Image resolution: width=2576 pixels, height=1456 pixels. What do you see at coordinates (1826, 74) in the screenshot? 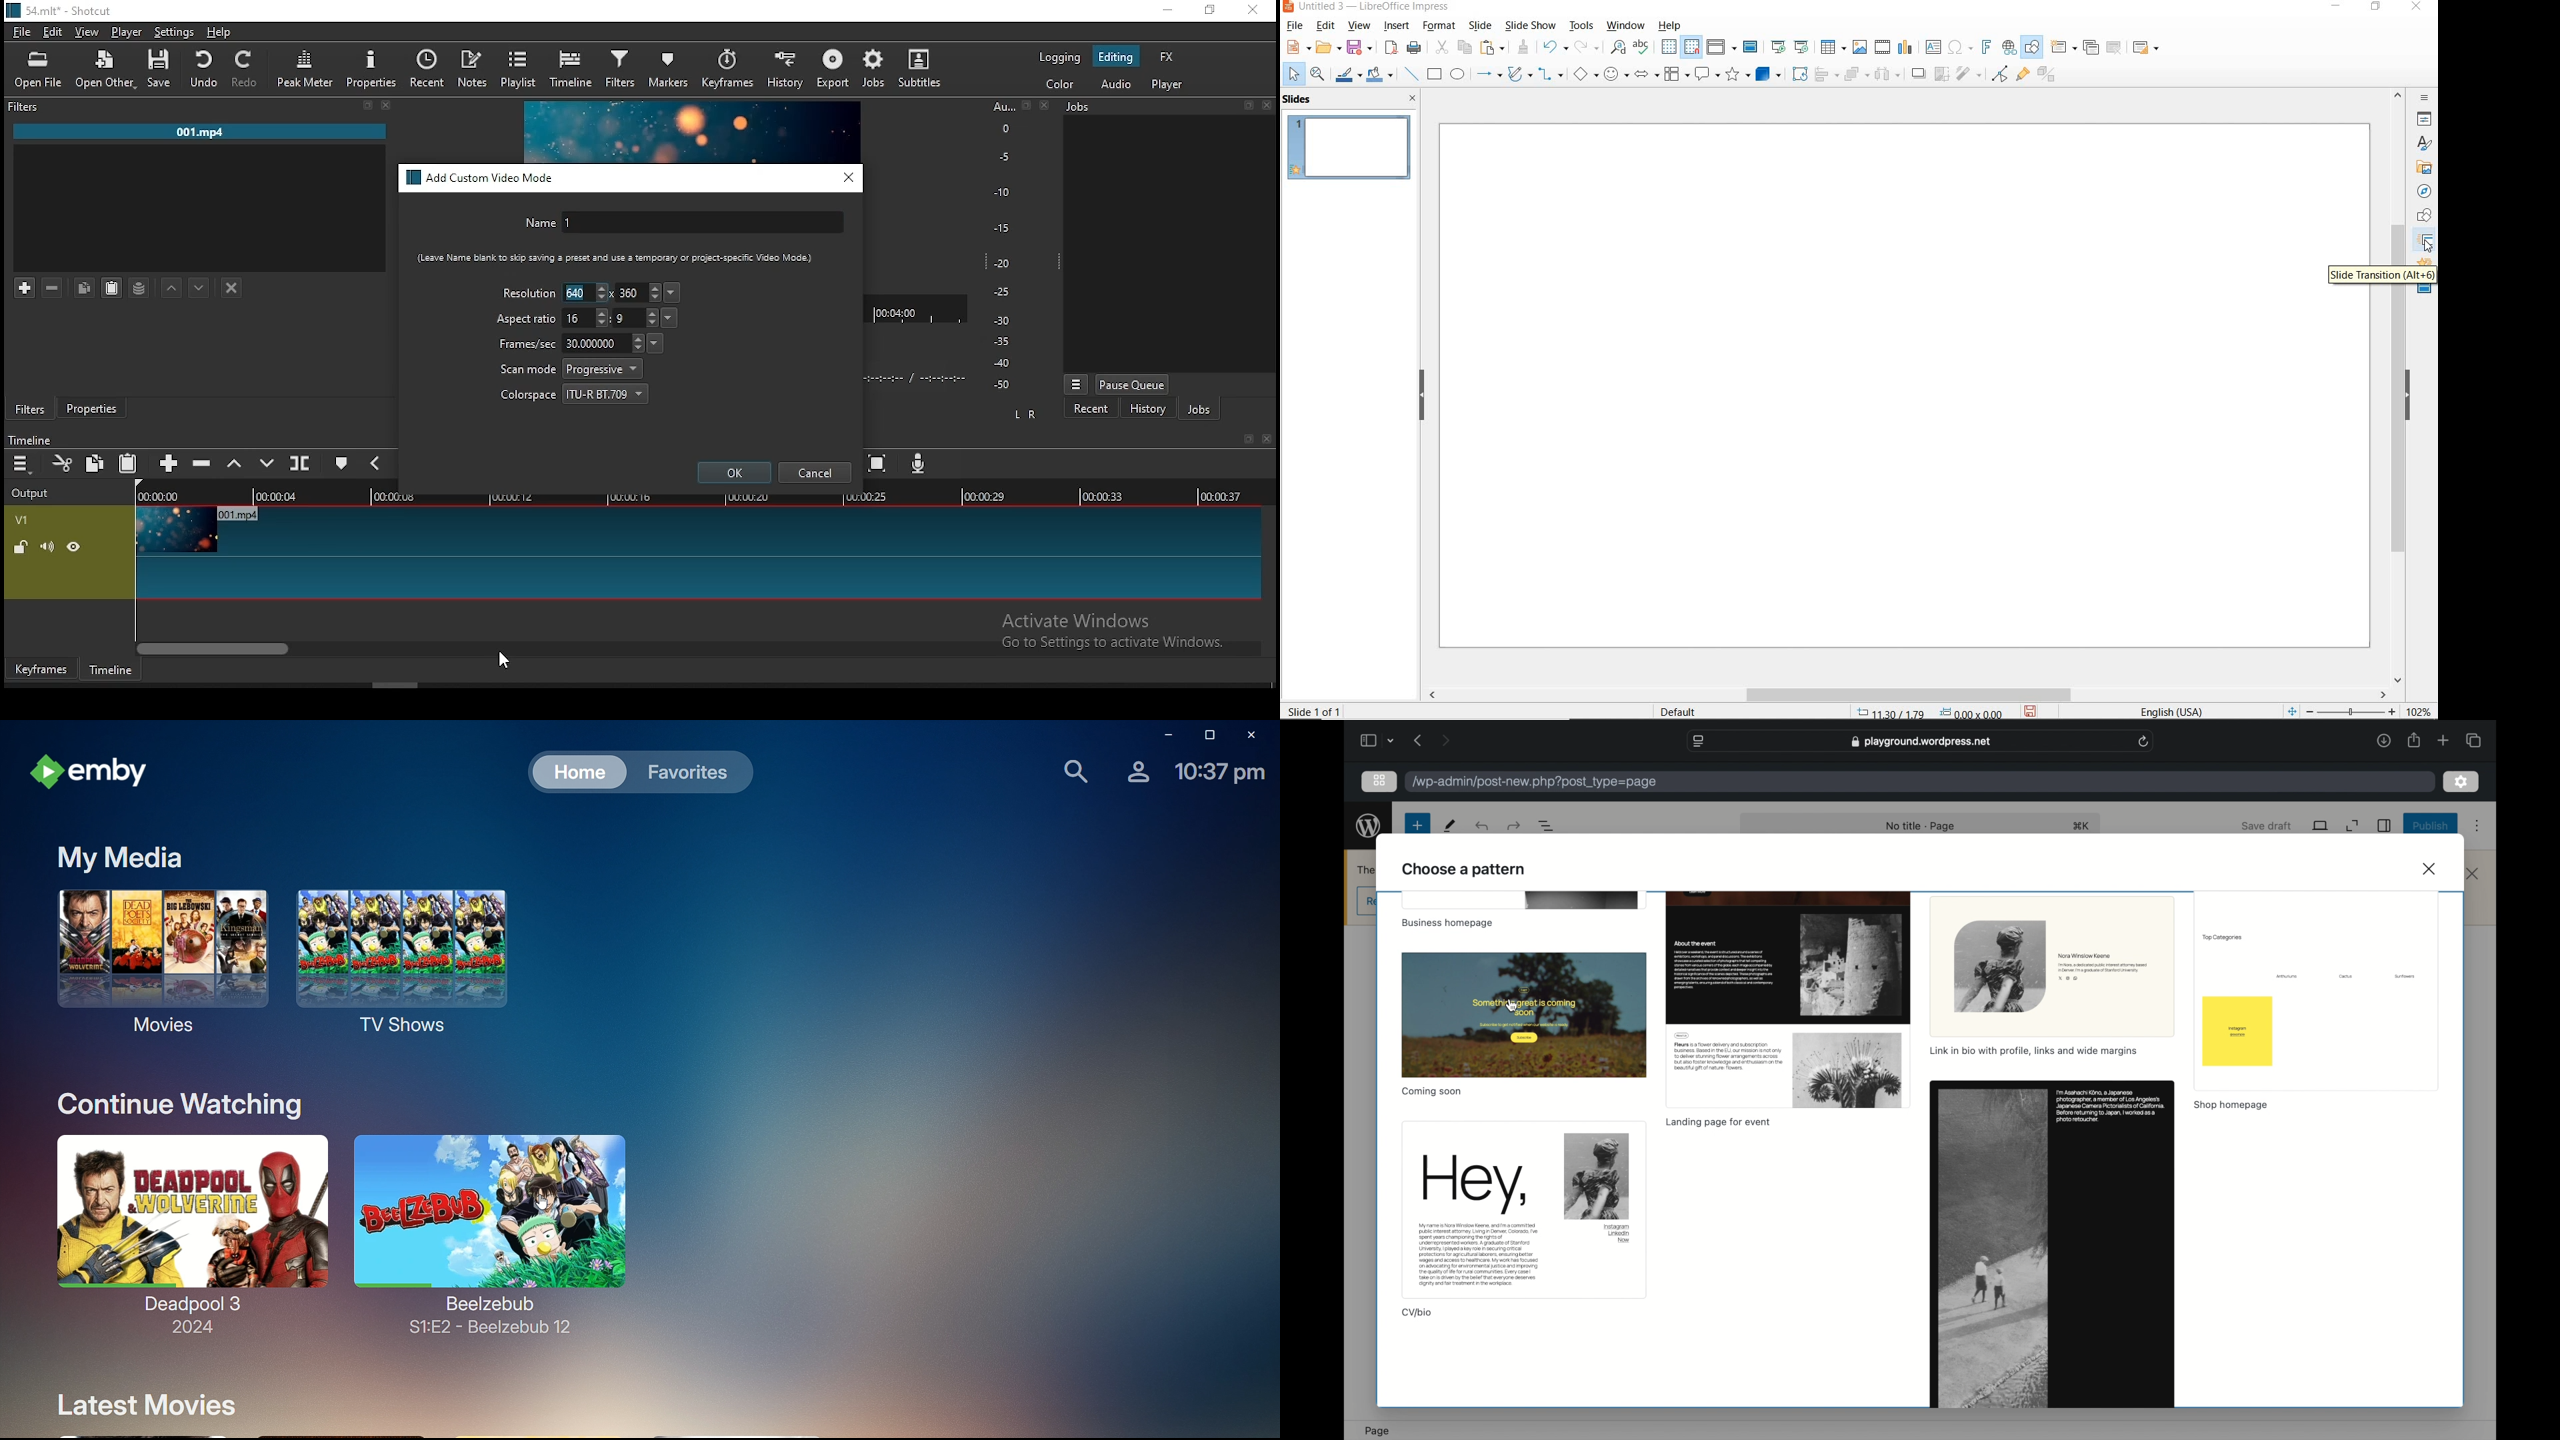
I see `ALIGN OBJECTS` at bounding box center [1826, 74].